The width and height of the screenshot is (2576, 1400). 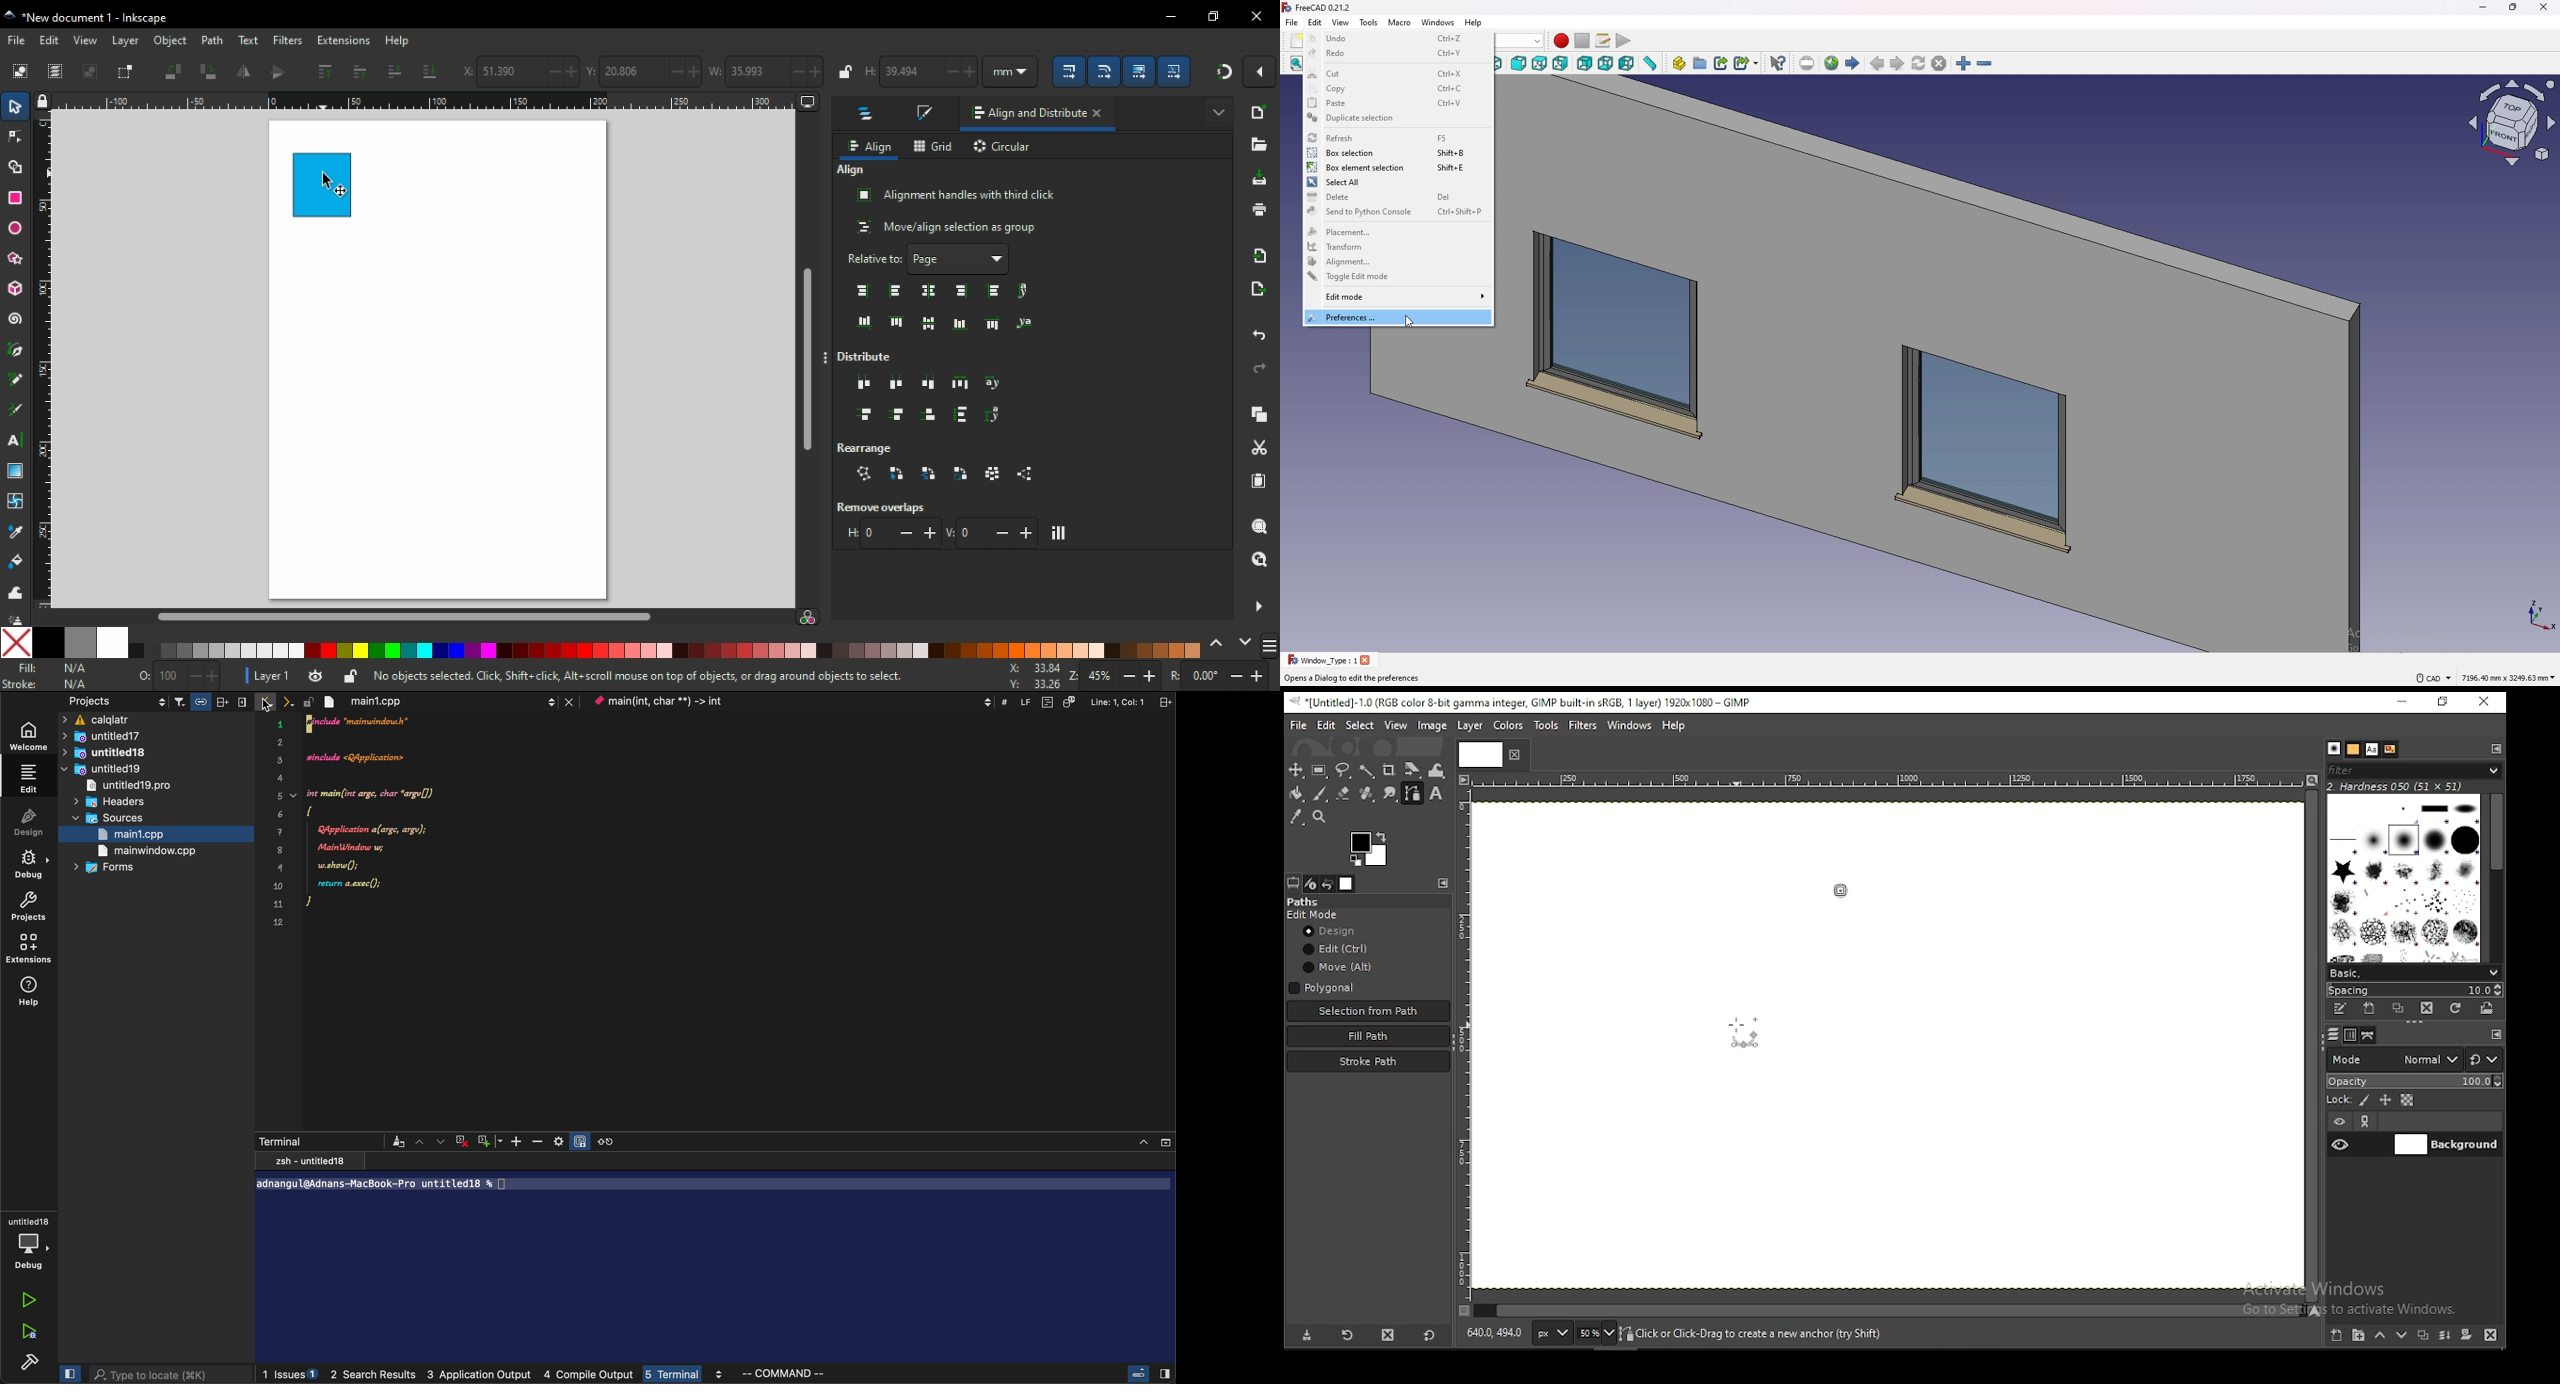 I want to click on align right edges, so click(x=963, y=291).